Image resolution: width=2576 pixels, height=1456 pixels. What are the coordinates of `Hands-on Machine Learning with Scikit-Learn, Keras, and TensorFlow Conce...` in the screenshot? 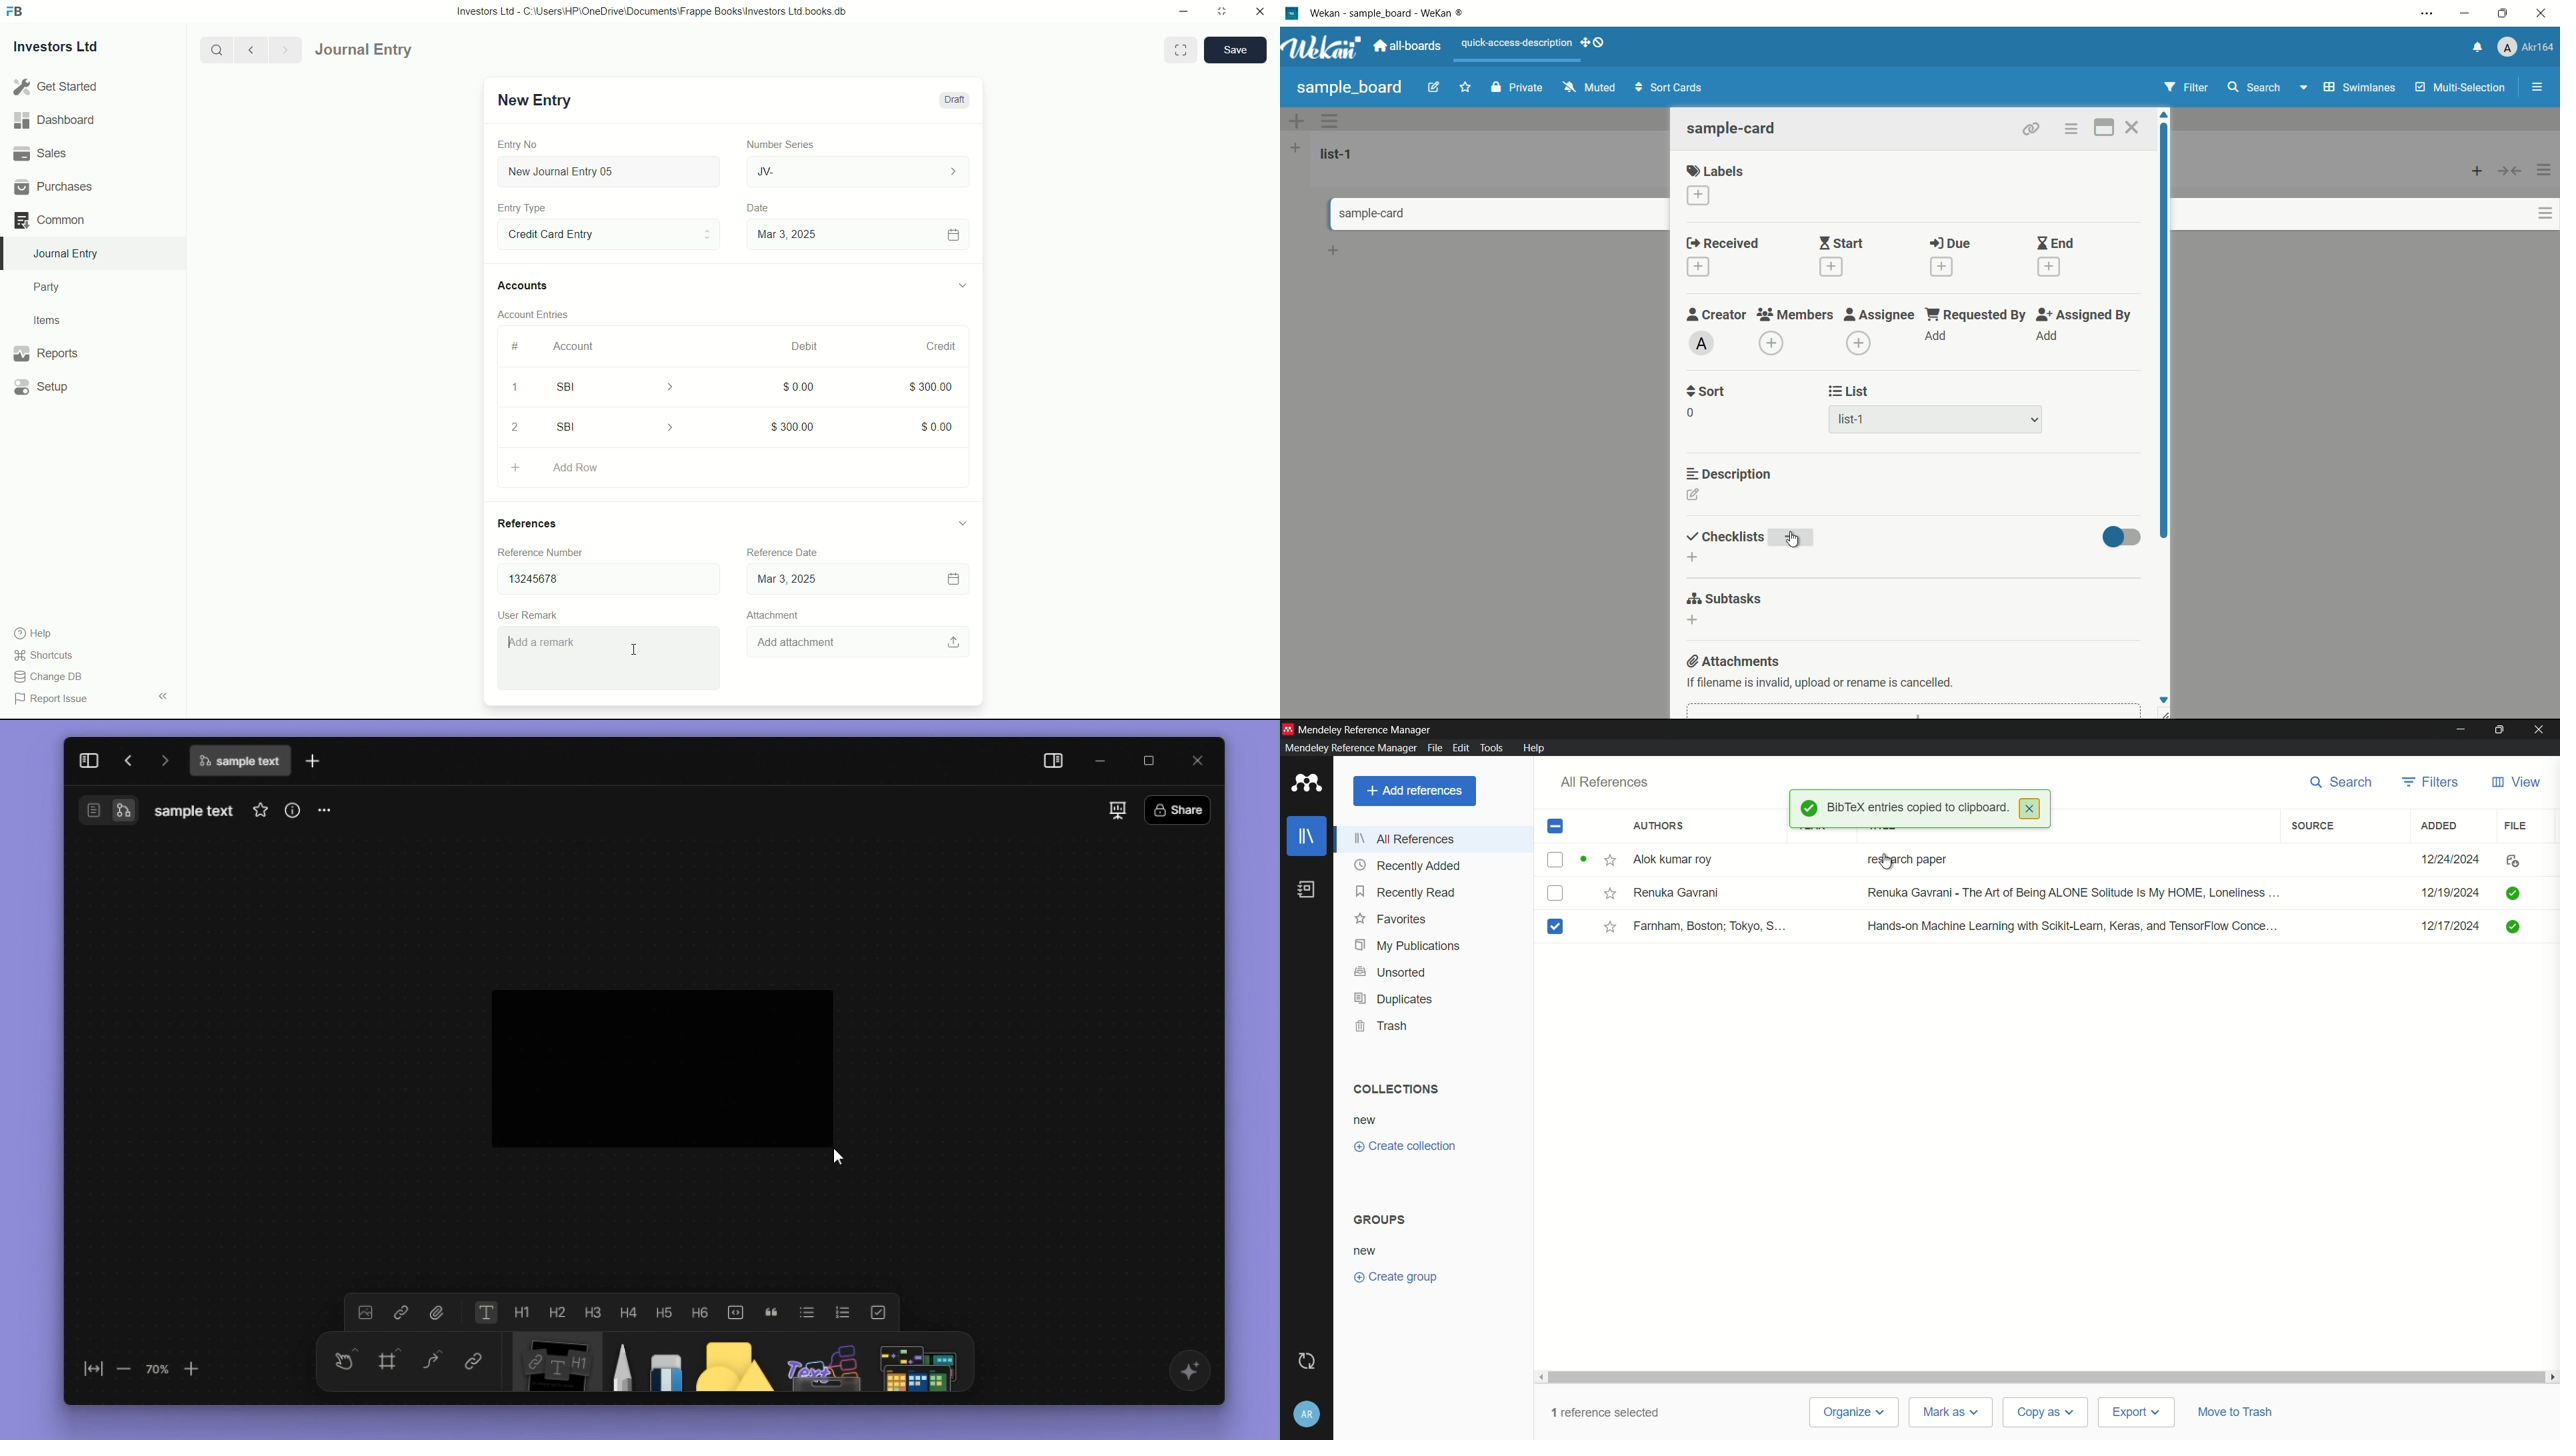 It's located at (2073, 924).